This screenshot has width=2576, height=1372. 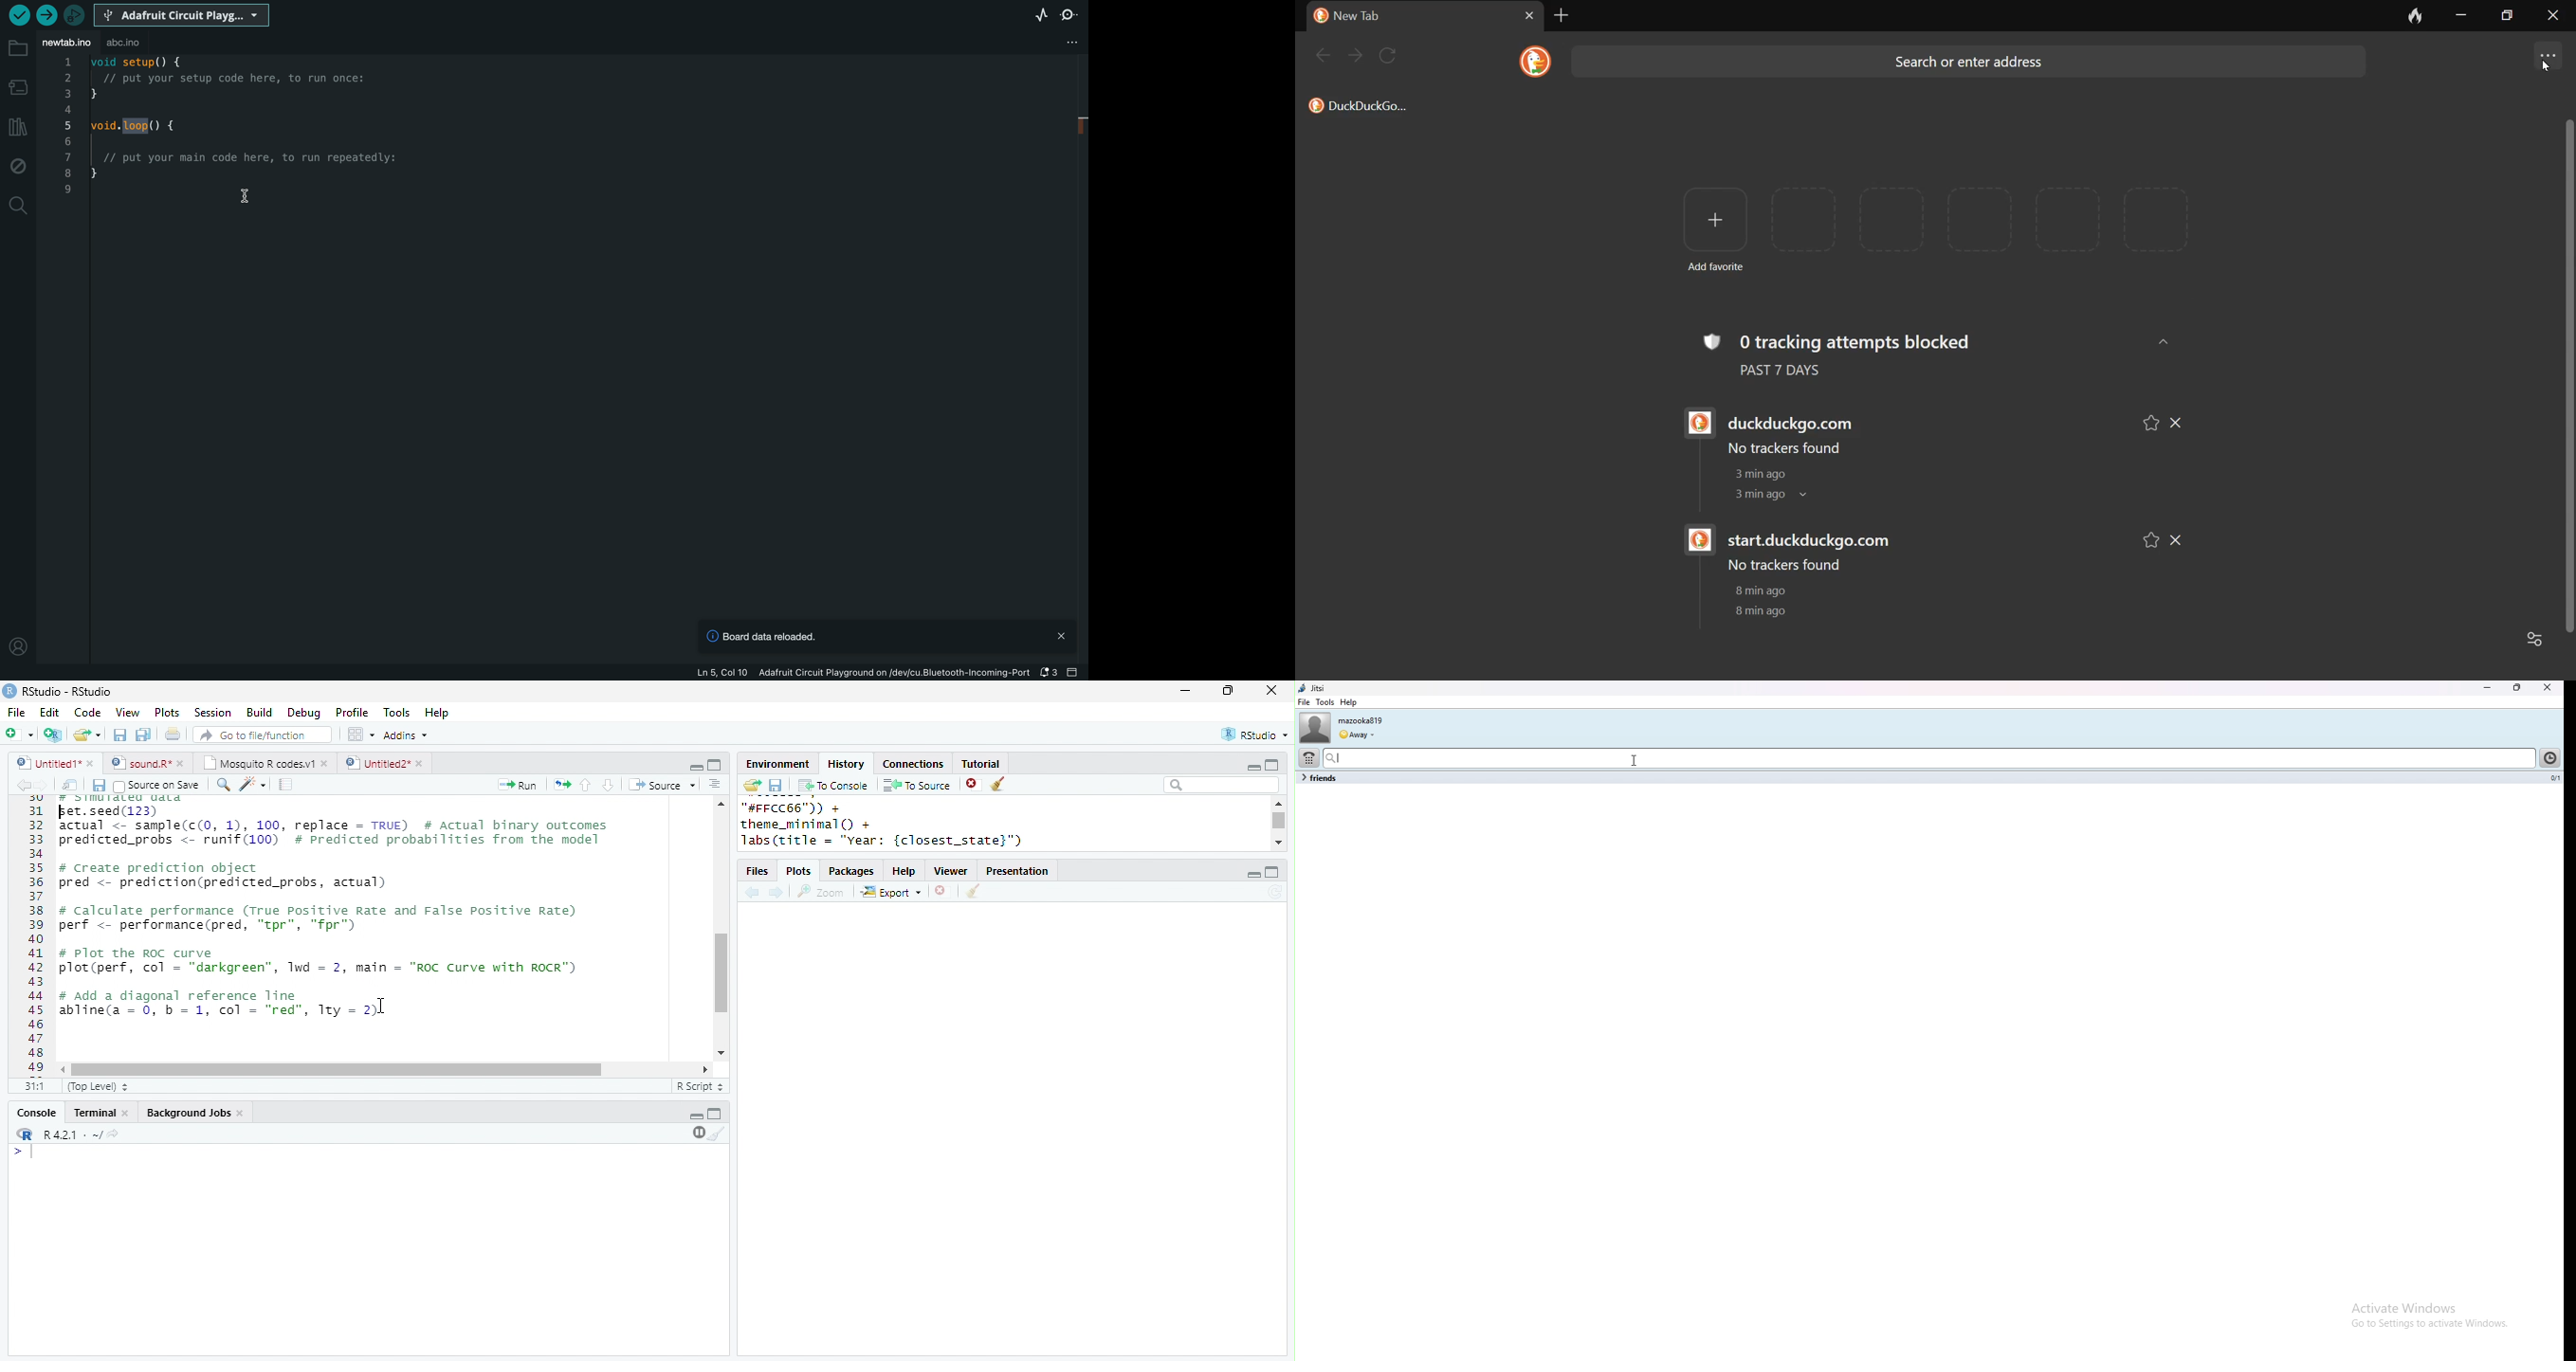 I want to click on clear, so click(x=973, y=892).